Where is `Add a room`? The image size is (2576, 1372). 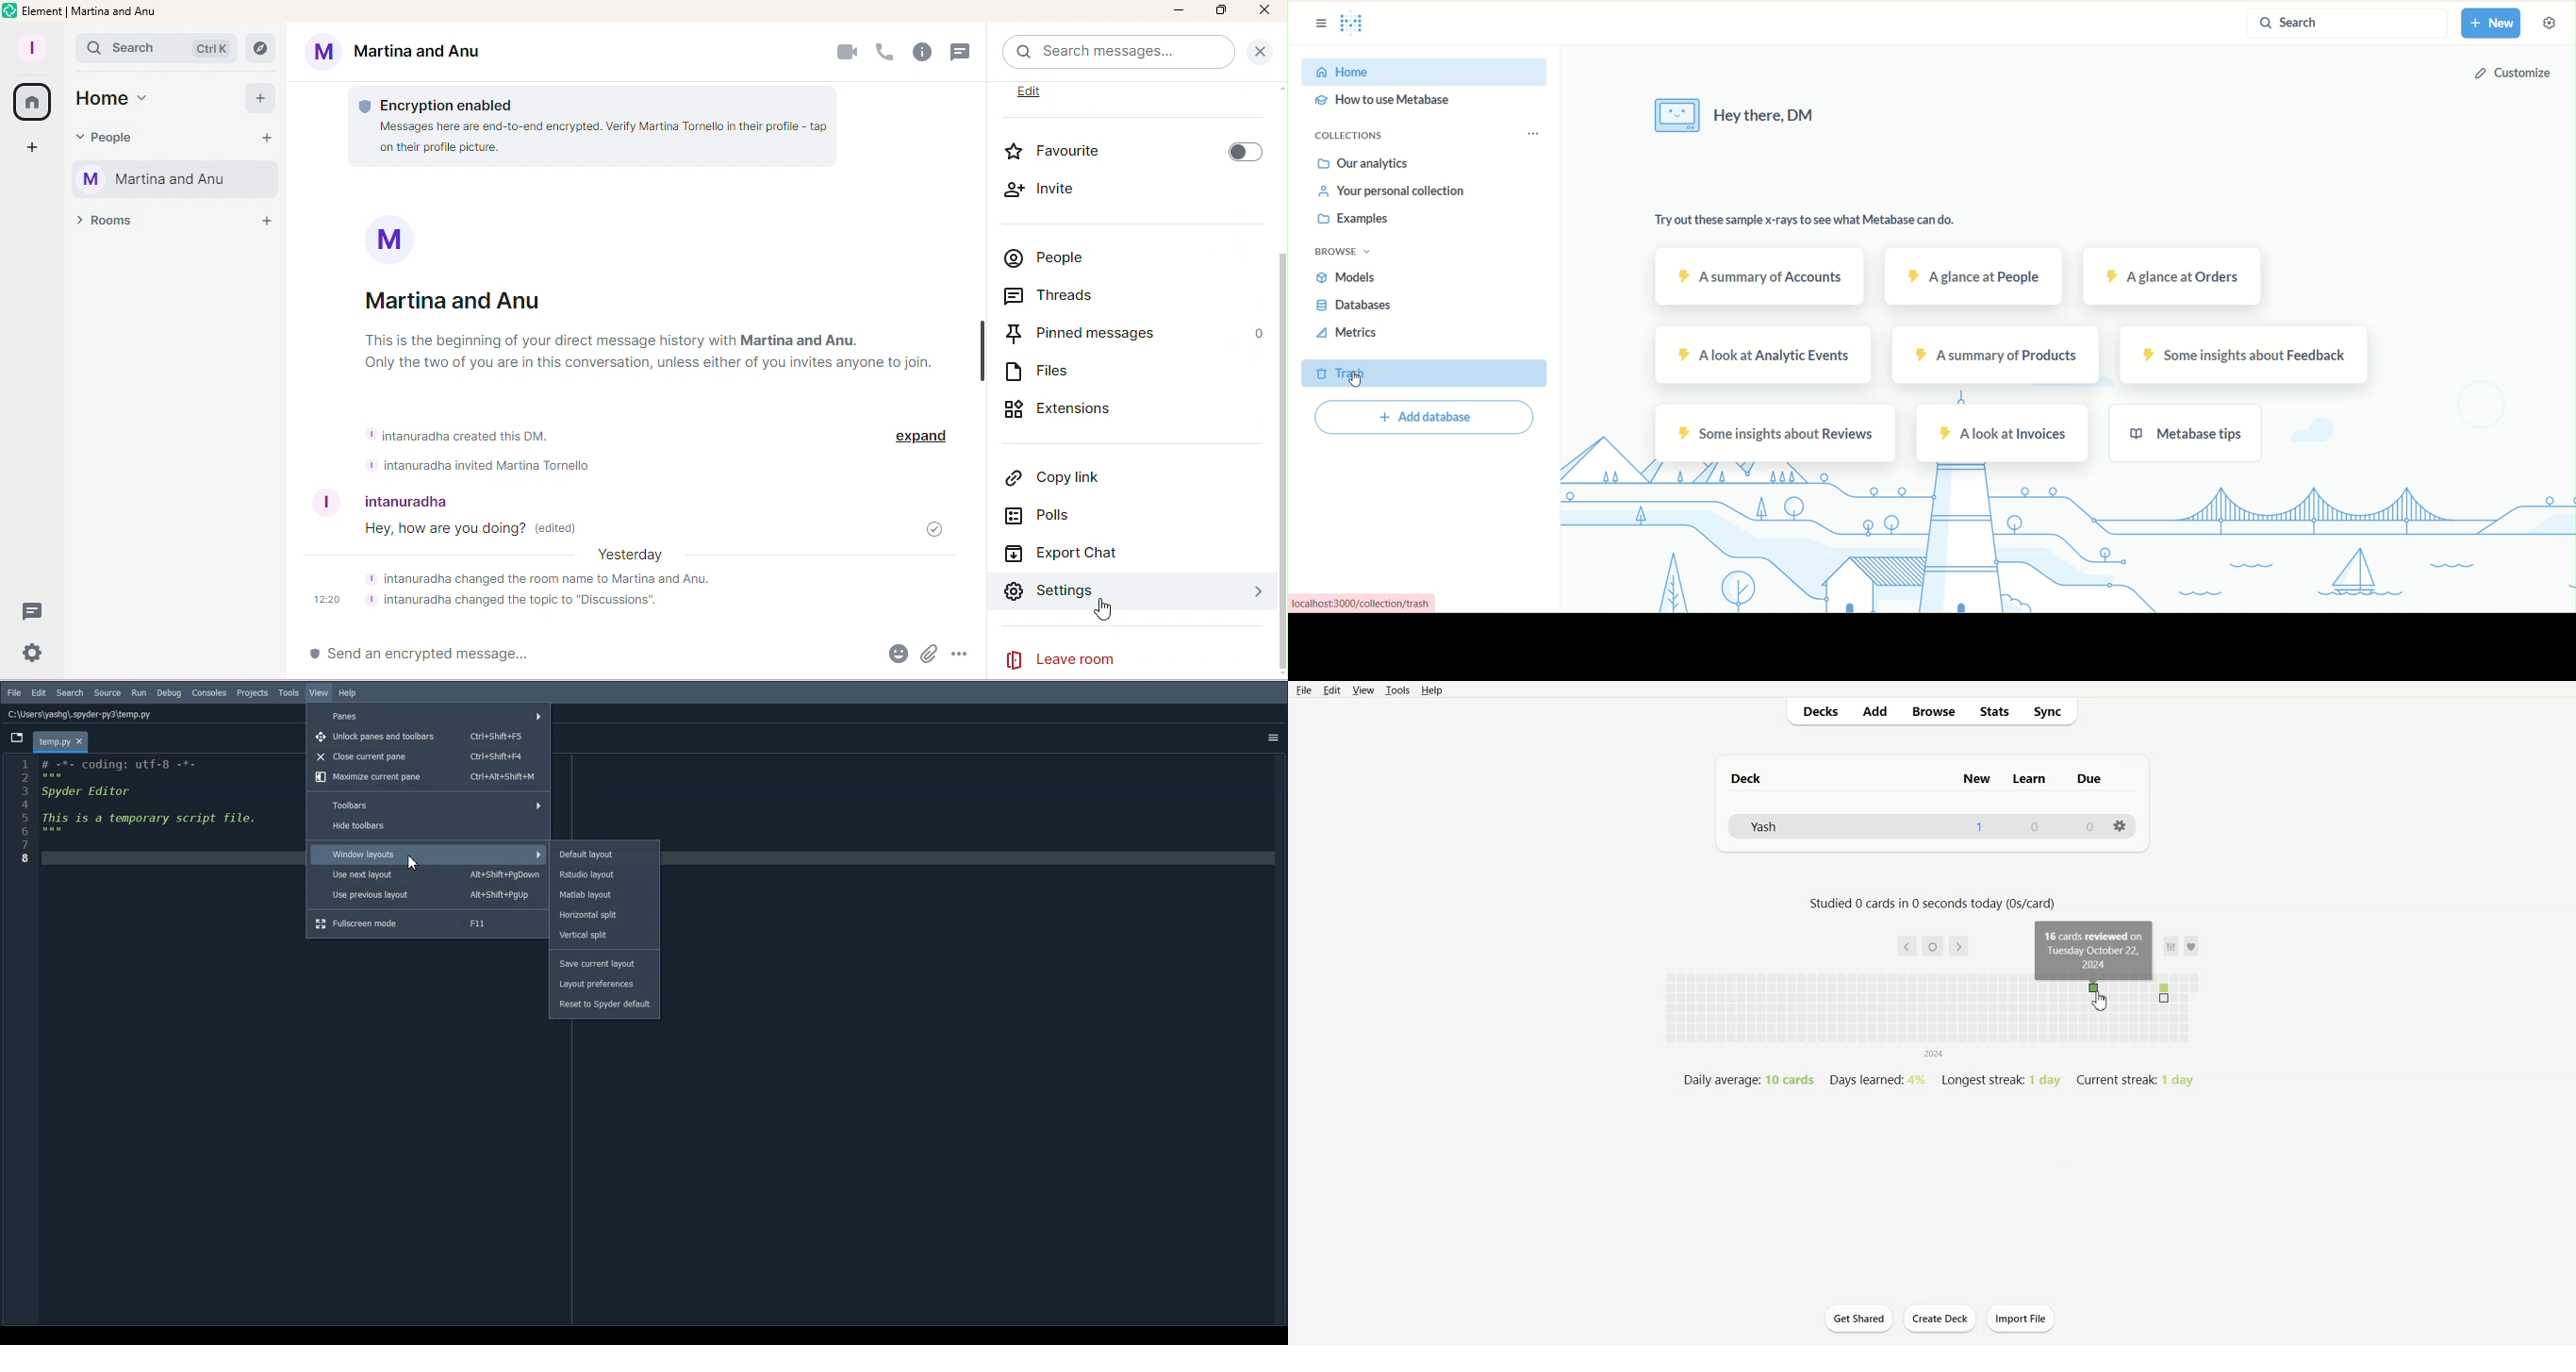 Add a room is located at coordinates (267, 220).